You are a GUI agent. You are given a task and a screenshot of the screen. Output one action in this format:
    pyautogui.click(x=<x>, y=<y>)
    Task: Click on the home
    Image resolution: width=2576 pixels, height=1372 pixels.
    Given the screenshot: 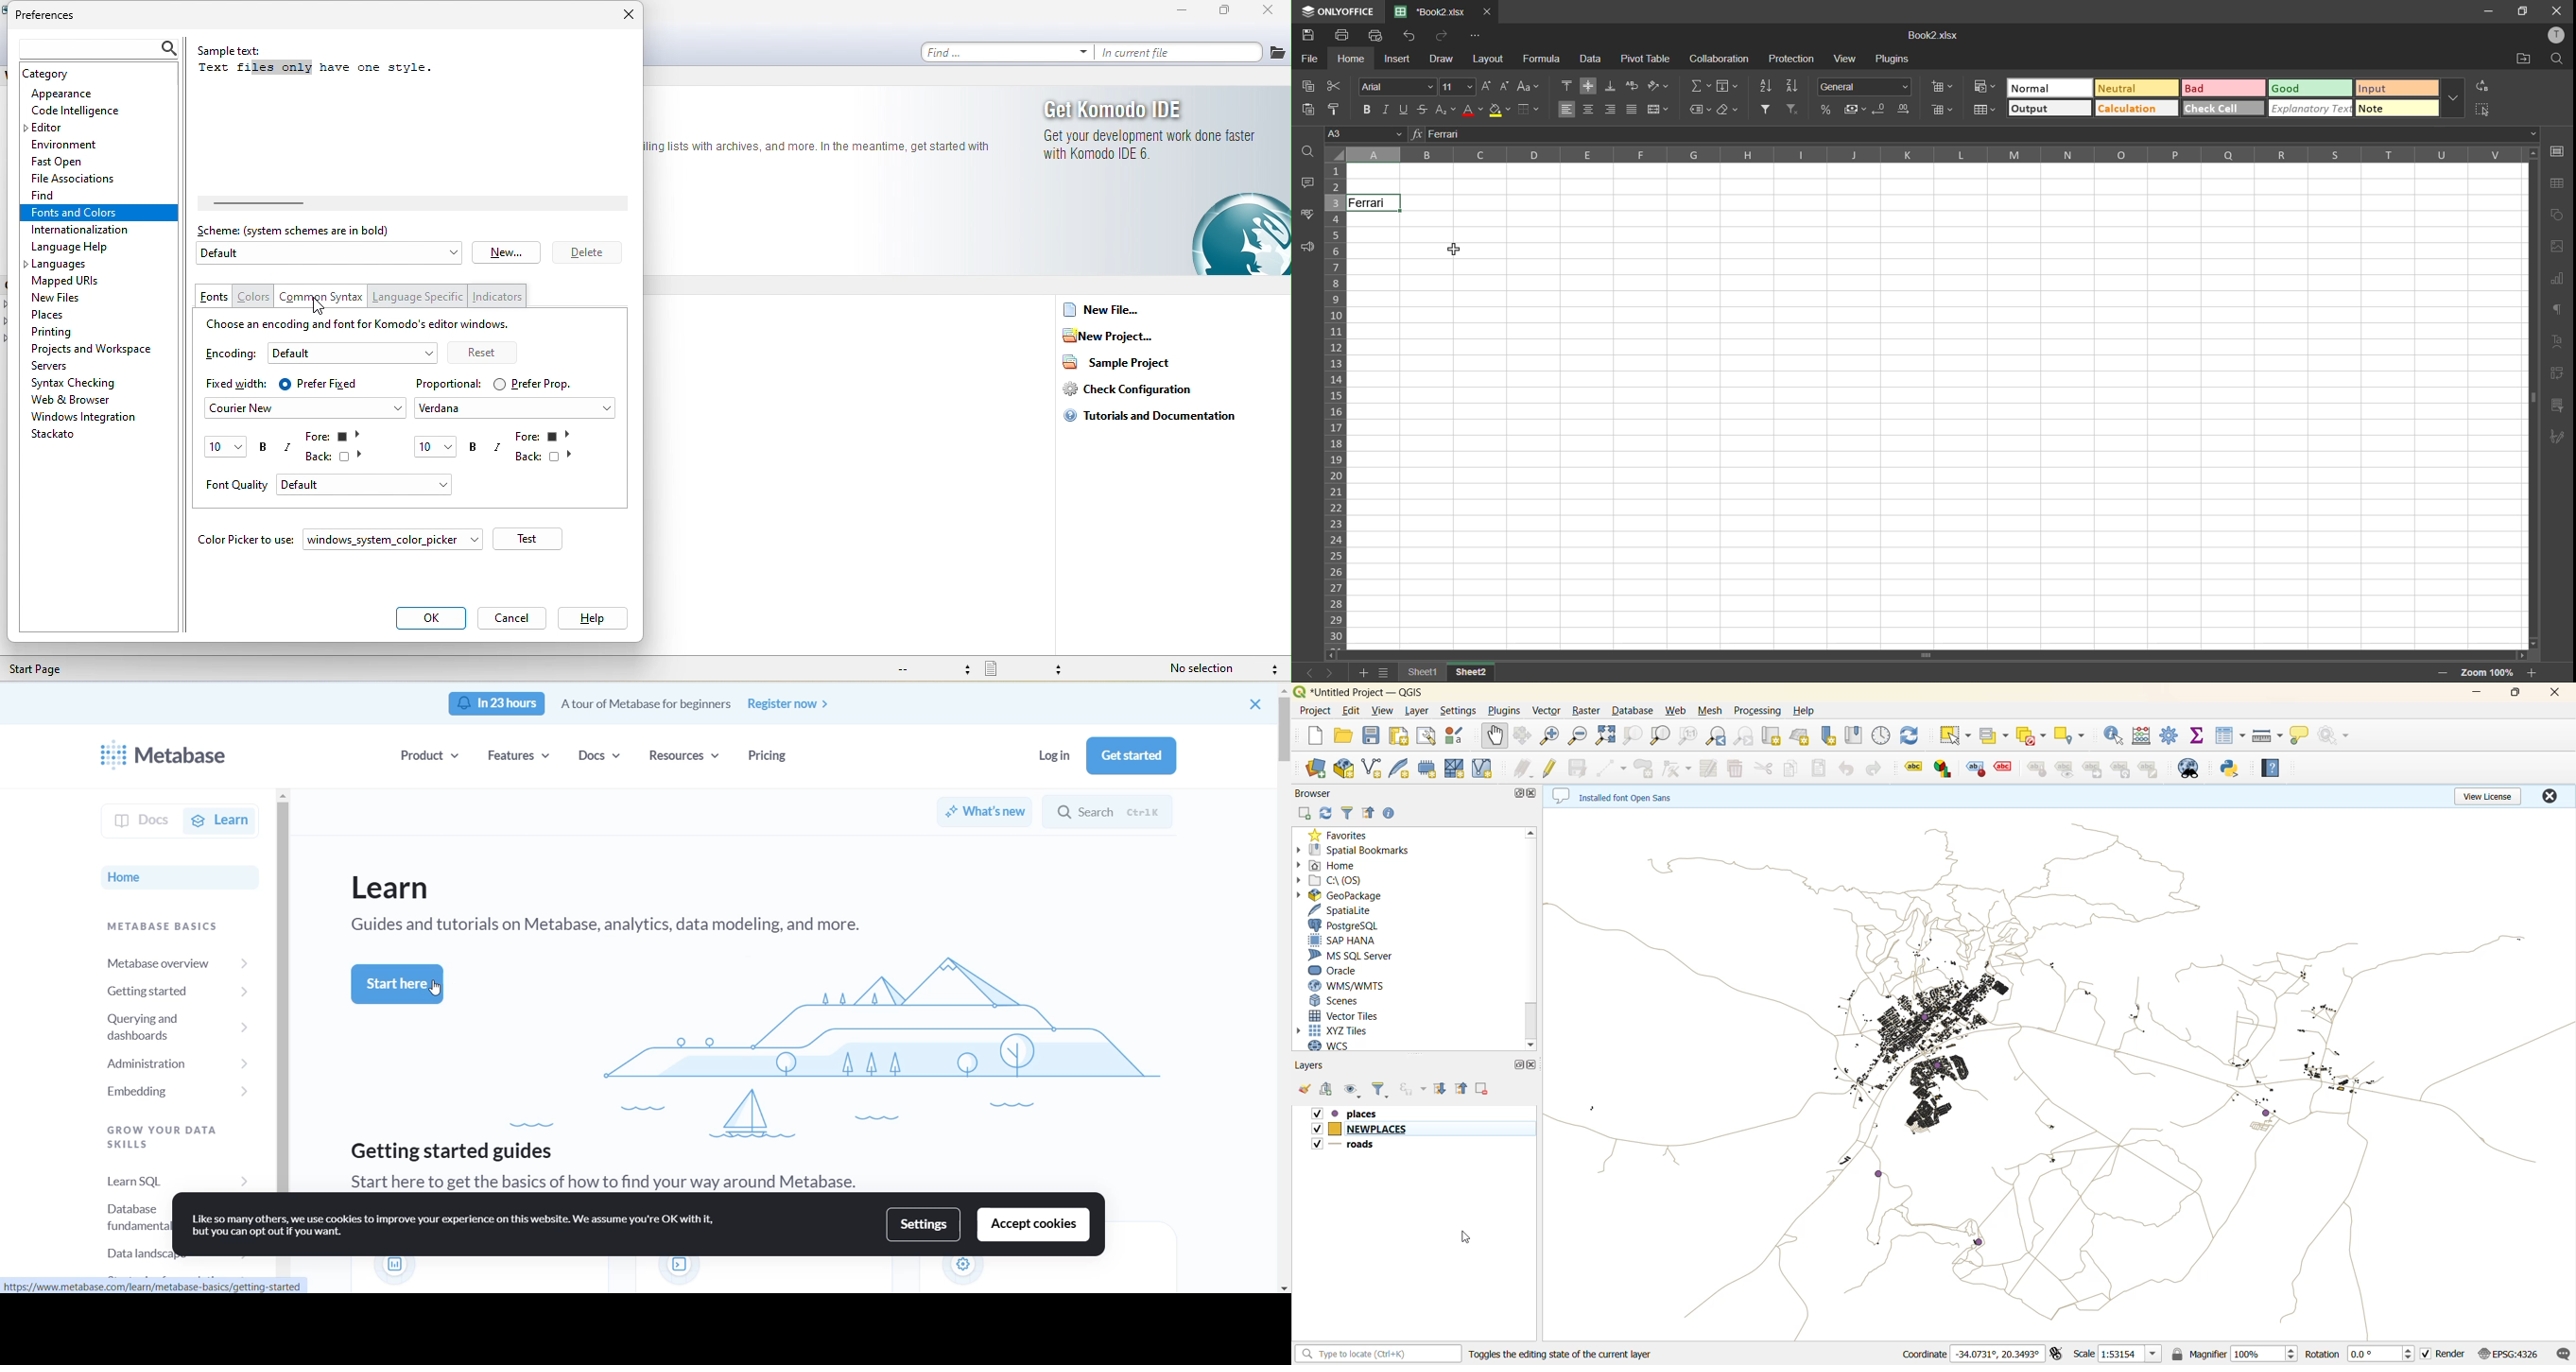 What is the action you would take?
    pyautogui.click(x=128, y=876)
    